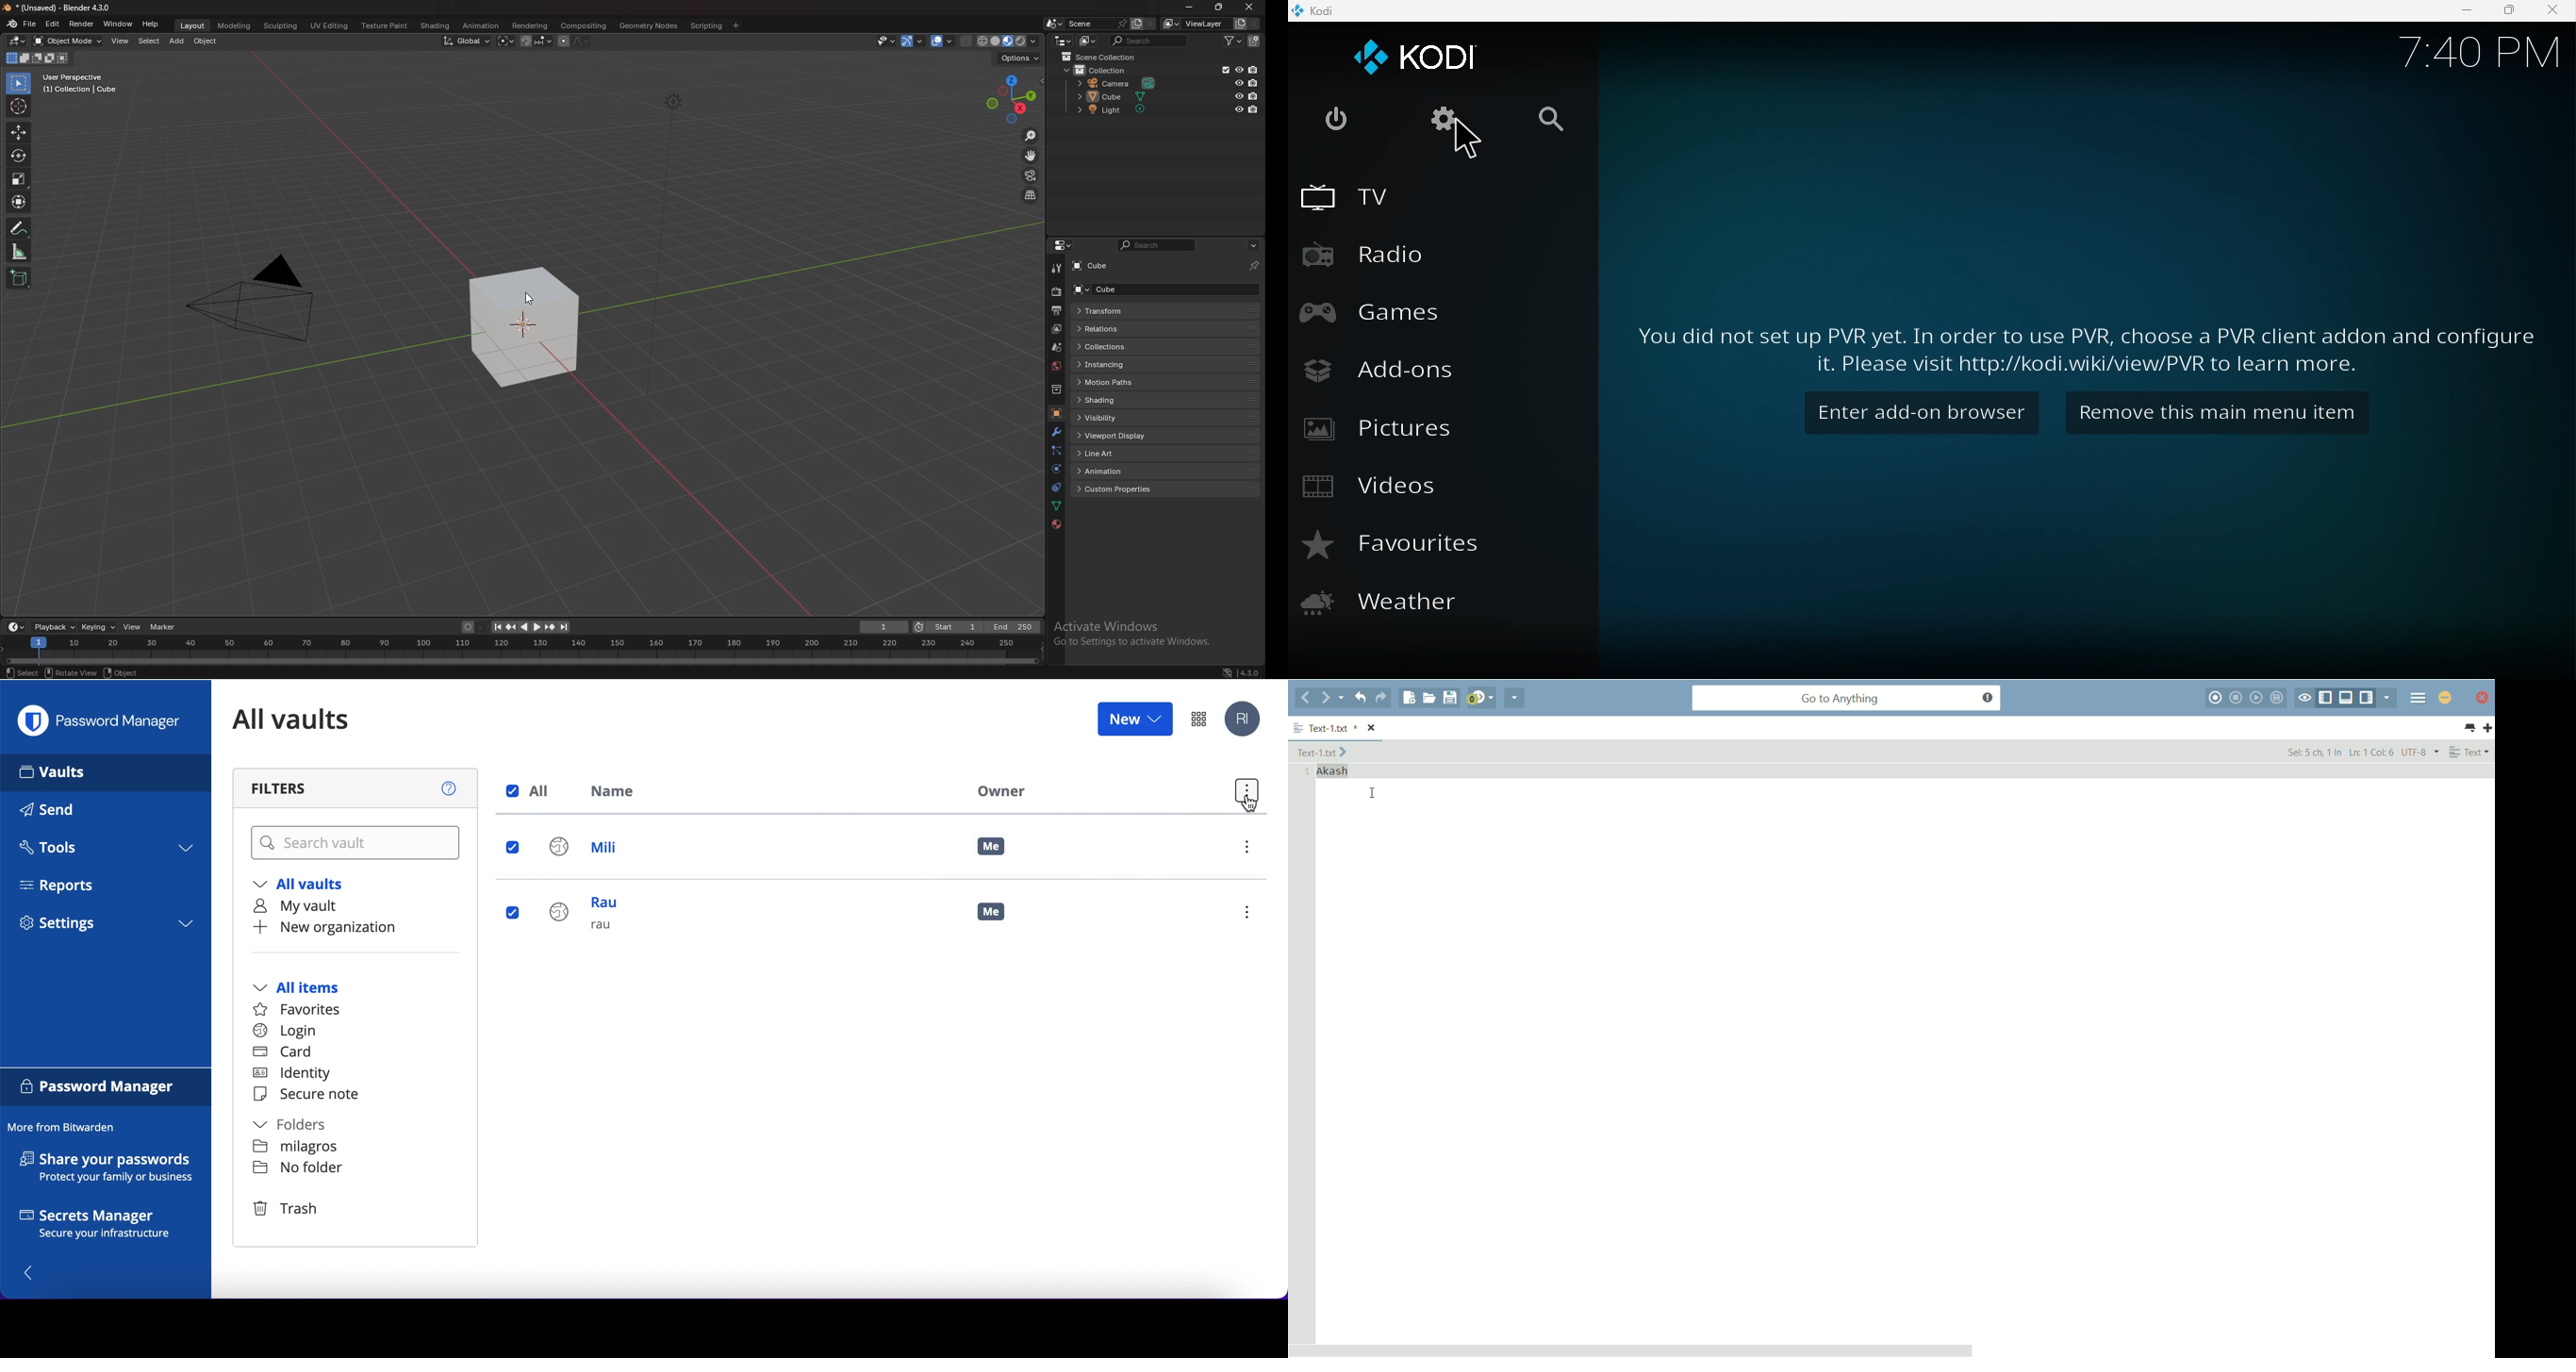 This screenshot has width=2576, height=1372. I want to click on show/hide panel, so click(34, 1272).